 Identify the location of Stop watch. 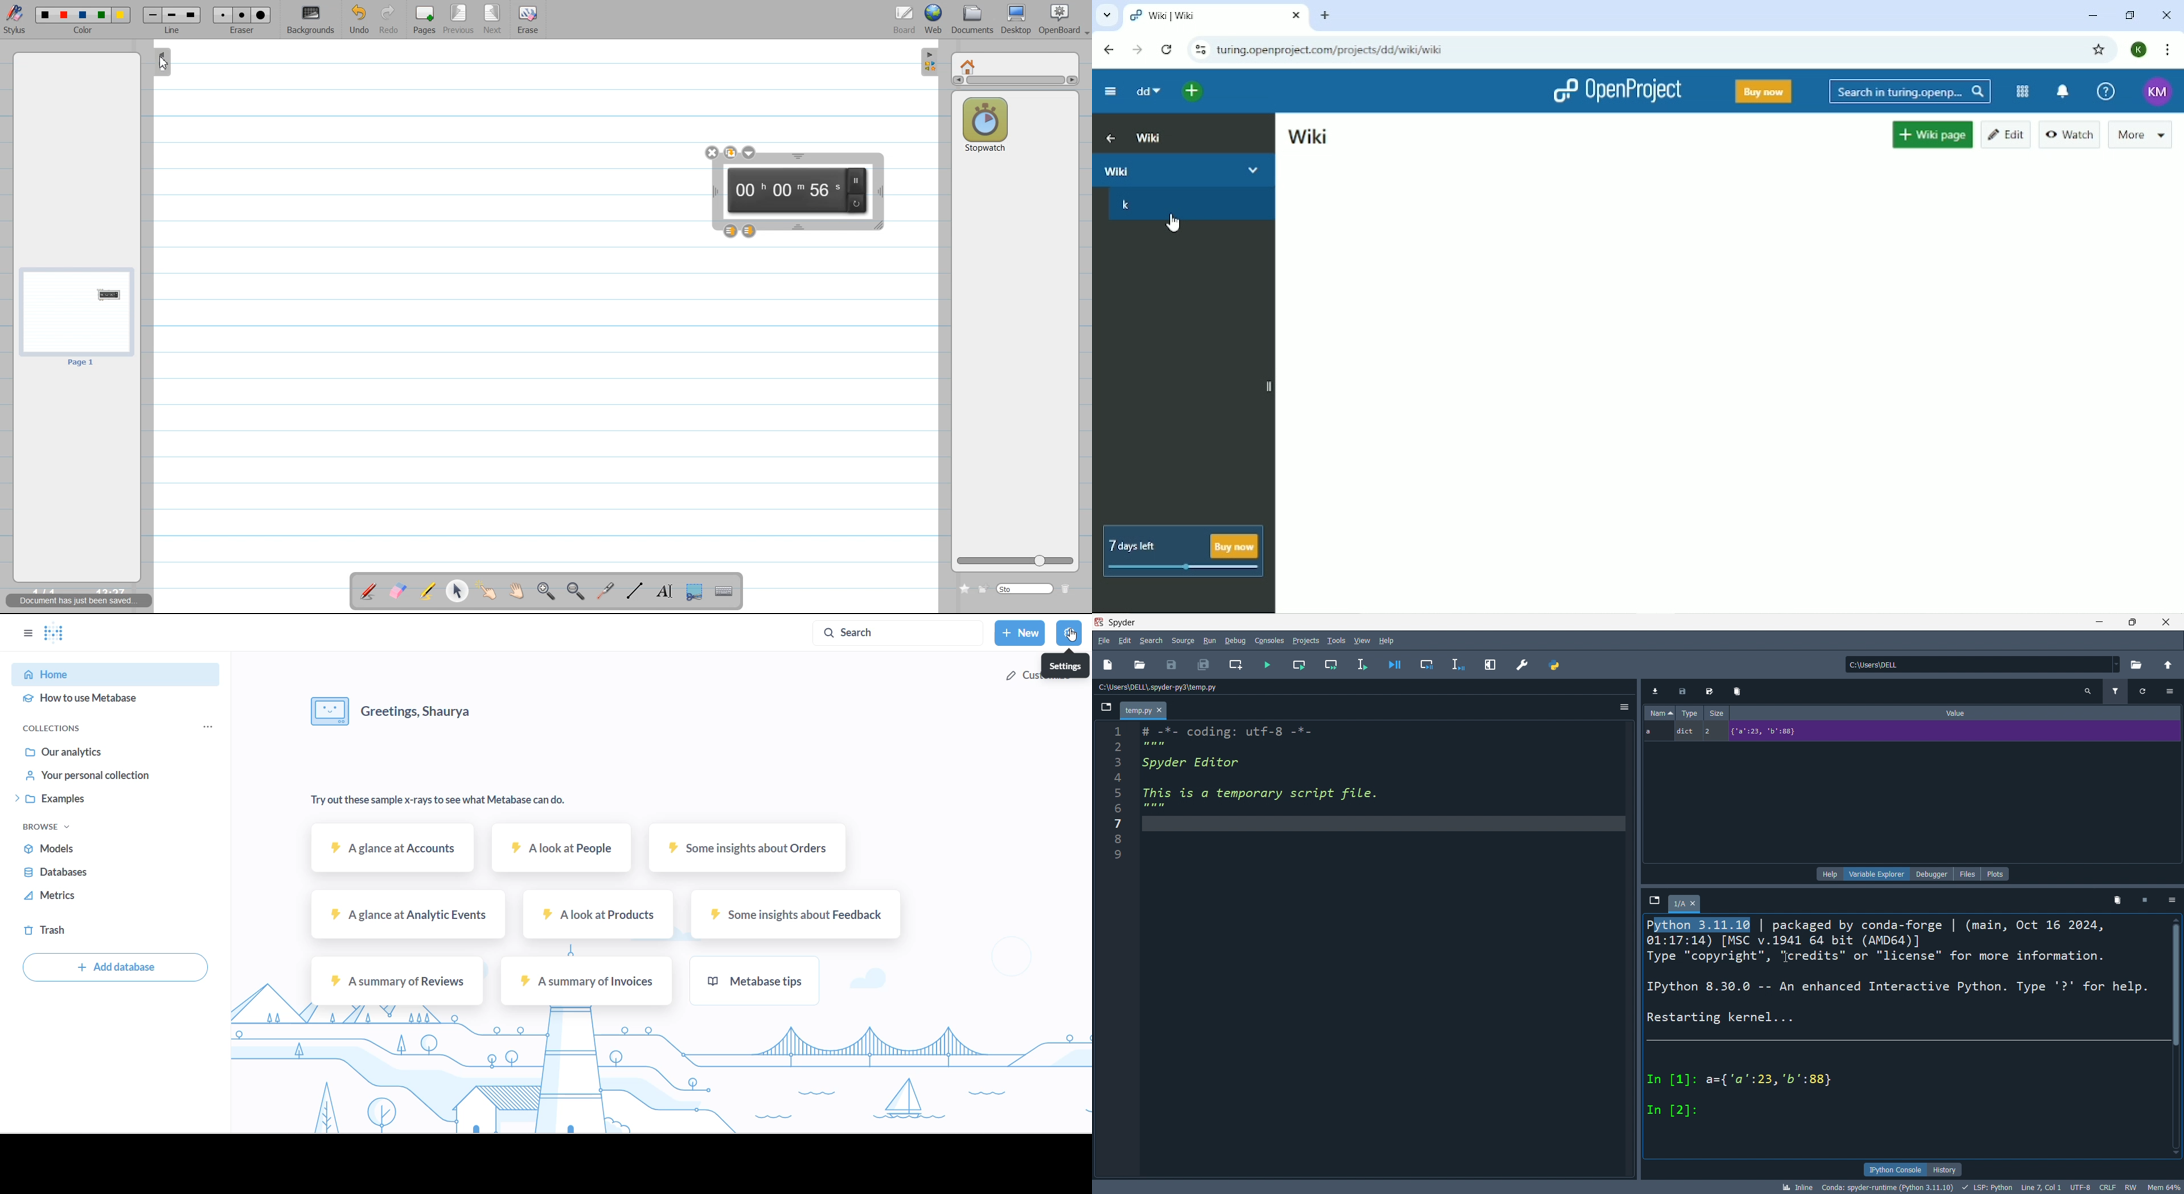
(985, 125).